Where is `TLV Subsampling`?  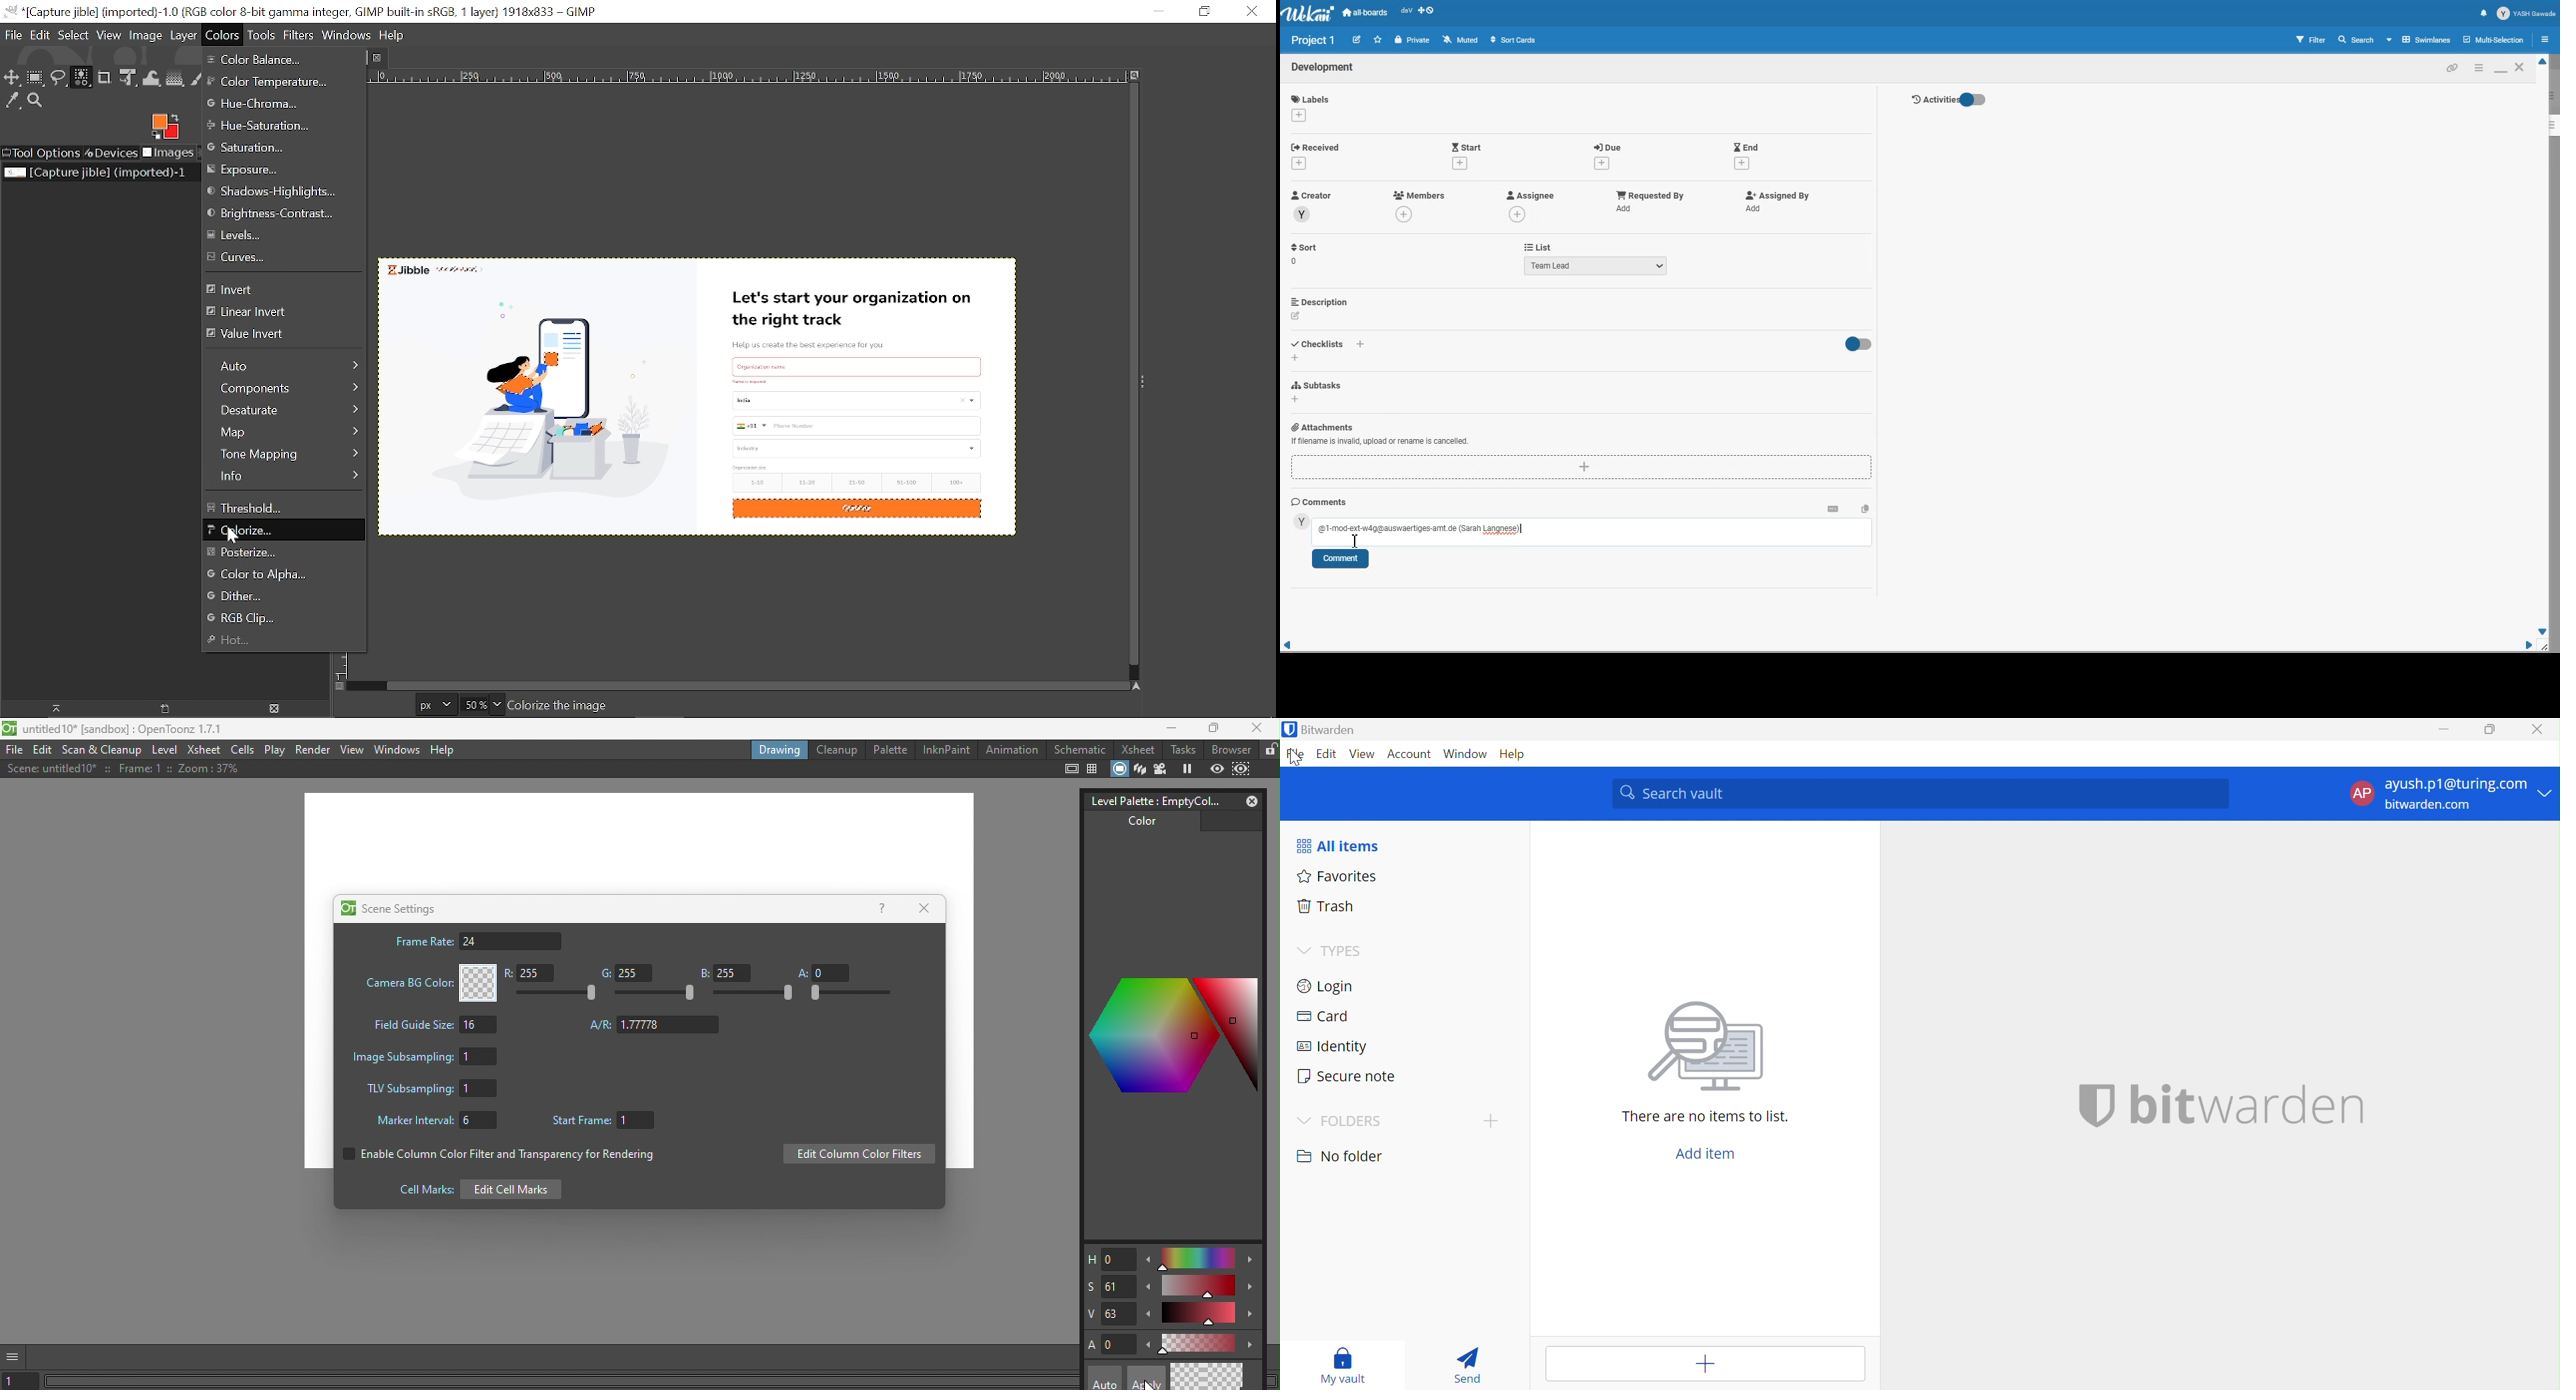
TLV Subsampling is located at coordinates (431, 1090).